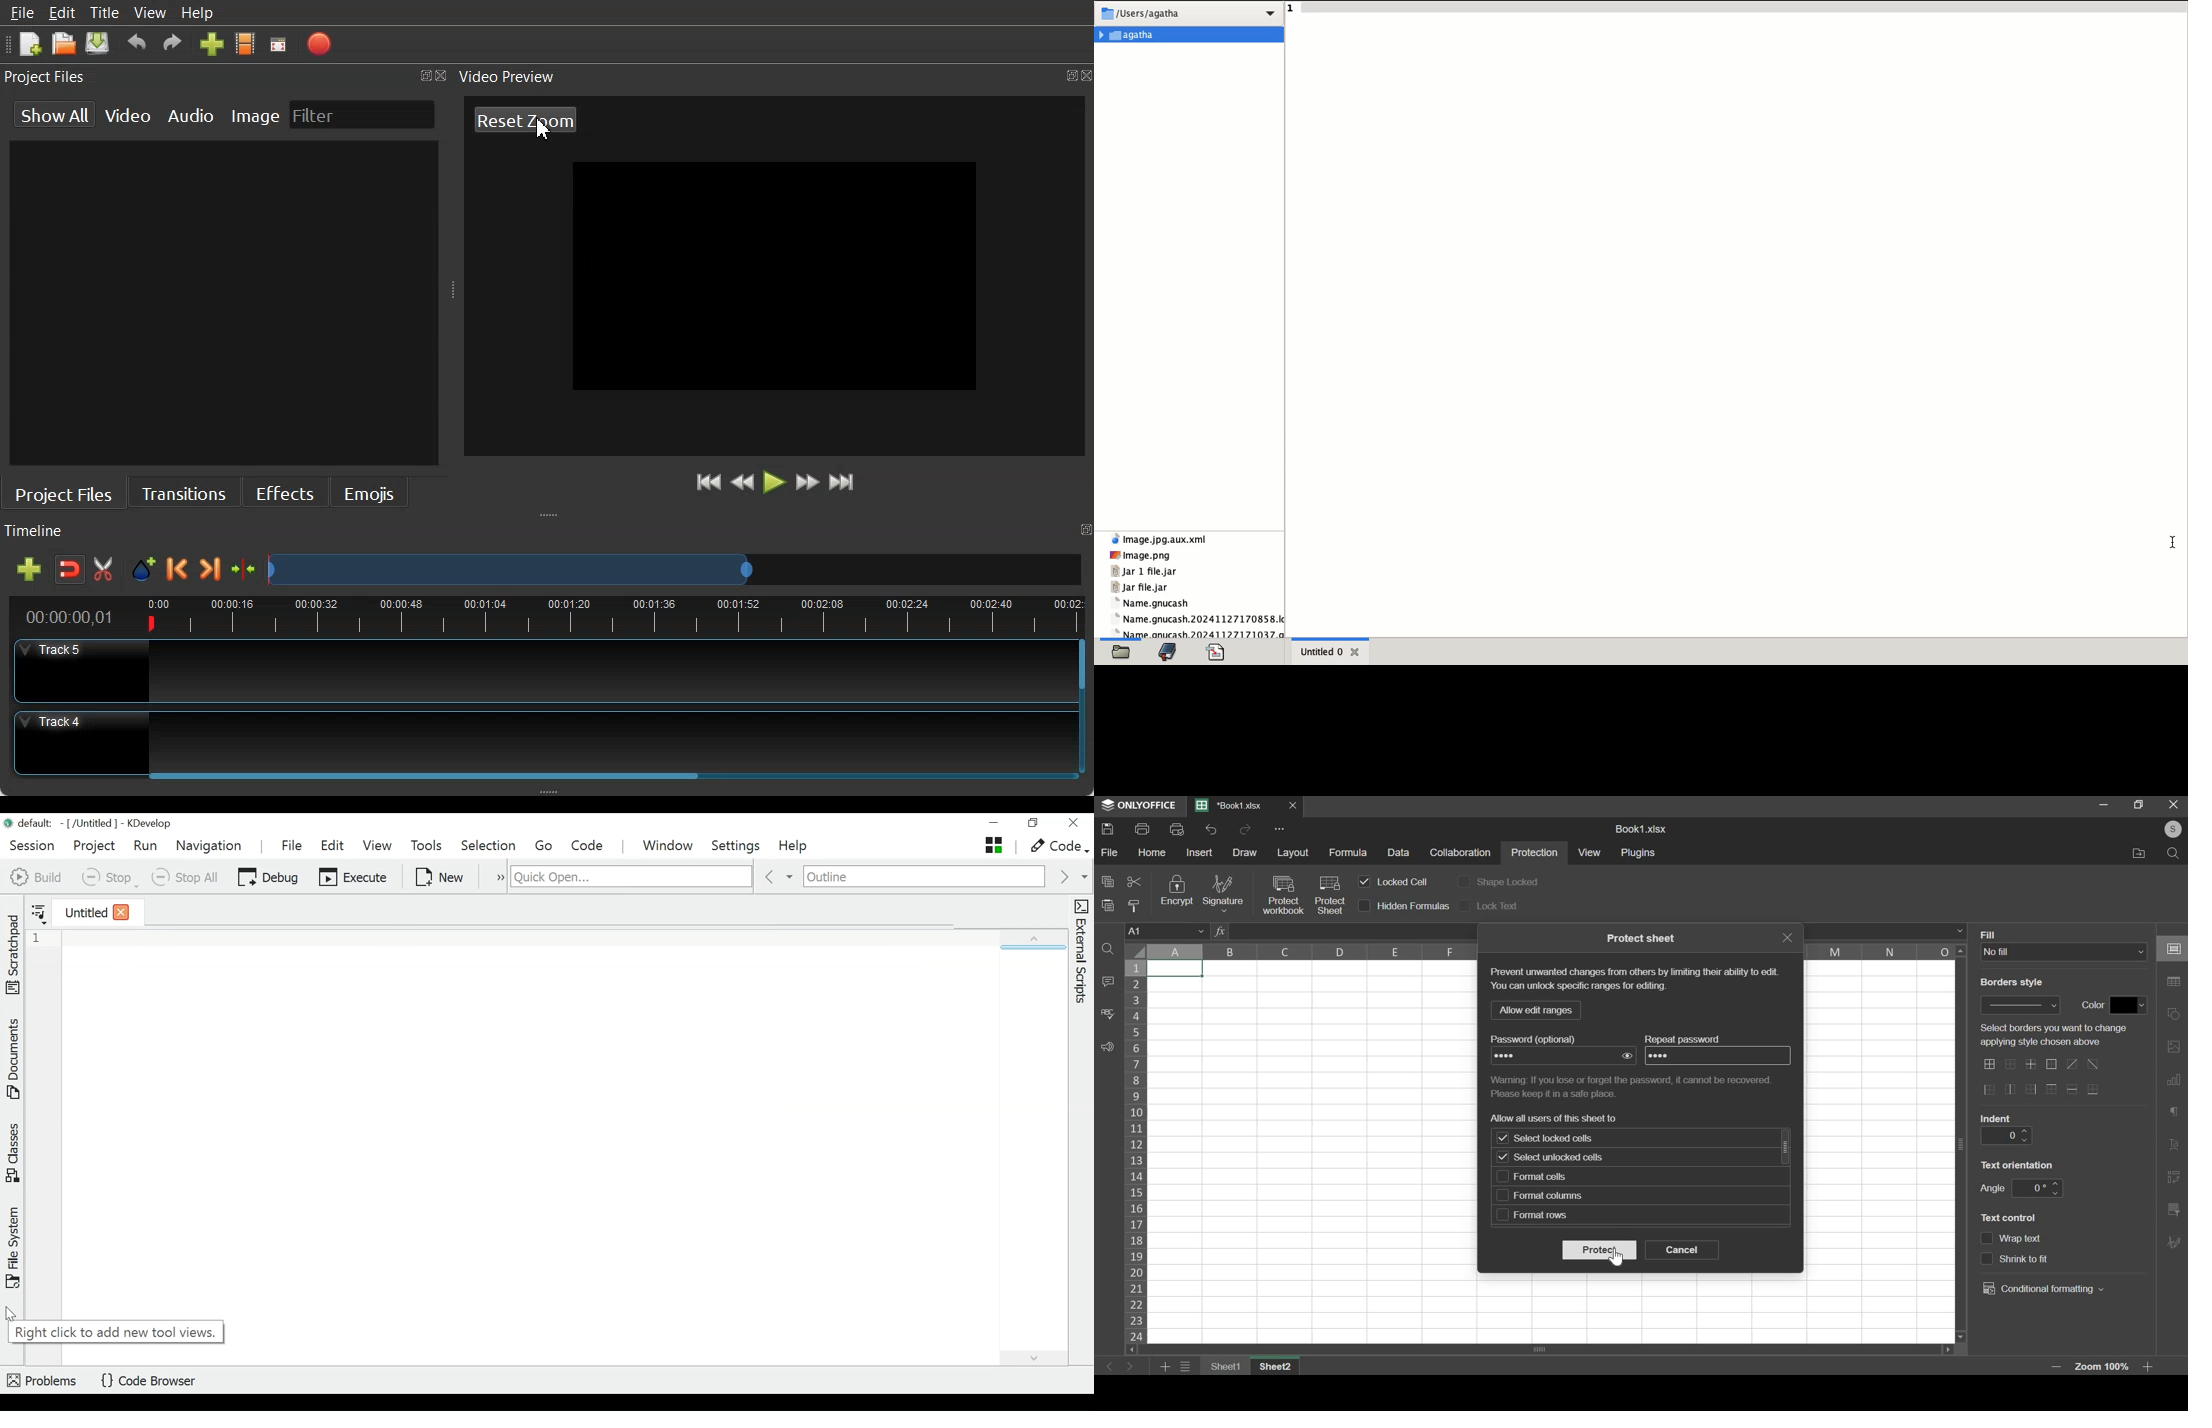 Image resolution: width=2212 pixels, height=1428 pixels. What do you see at coordinates (1105, 982) in the screenshot?
I see `comment` at bounding box center [1105, 982].